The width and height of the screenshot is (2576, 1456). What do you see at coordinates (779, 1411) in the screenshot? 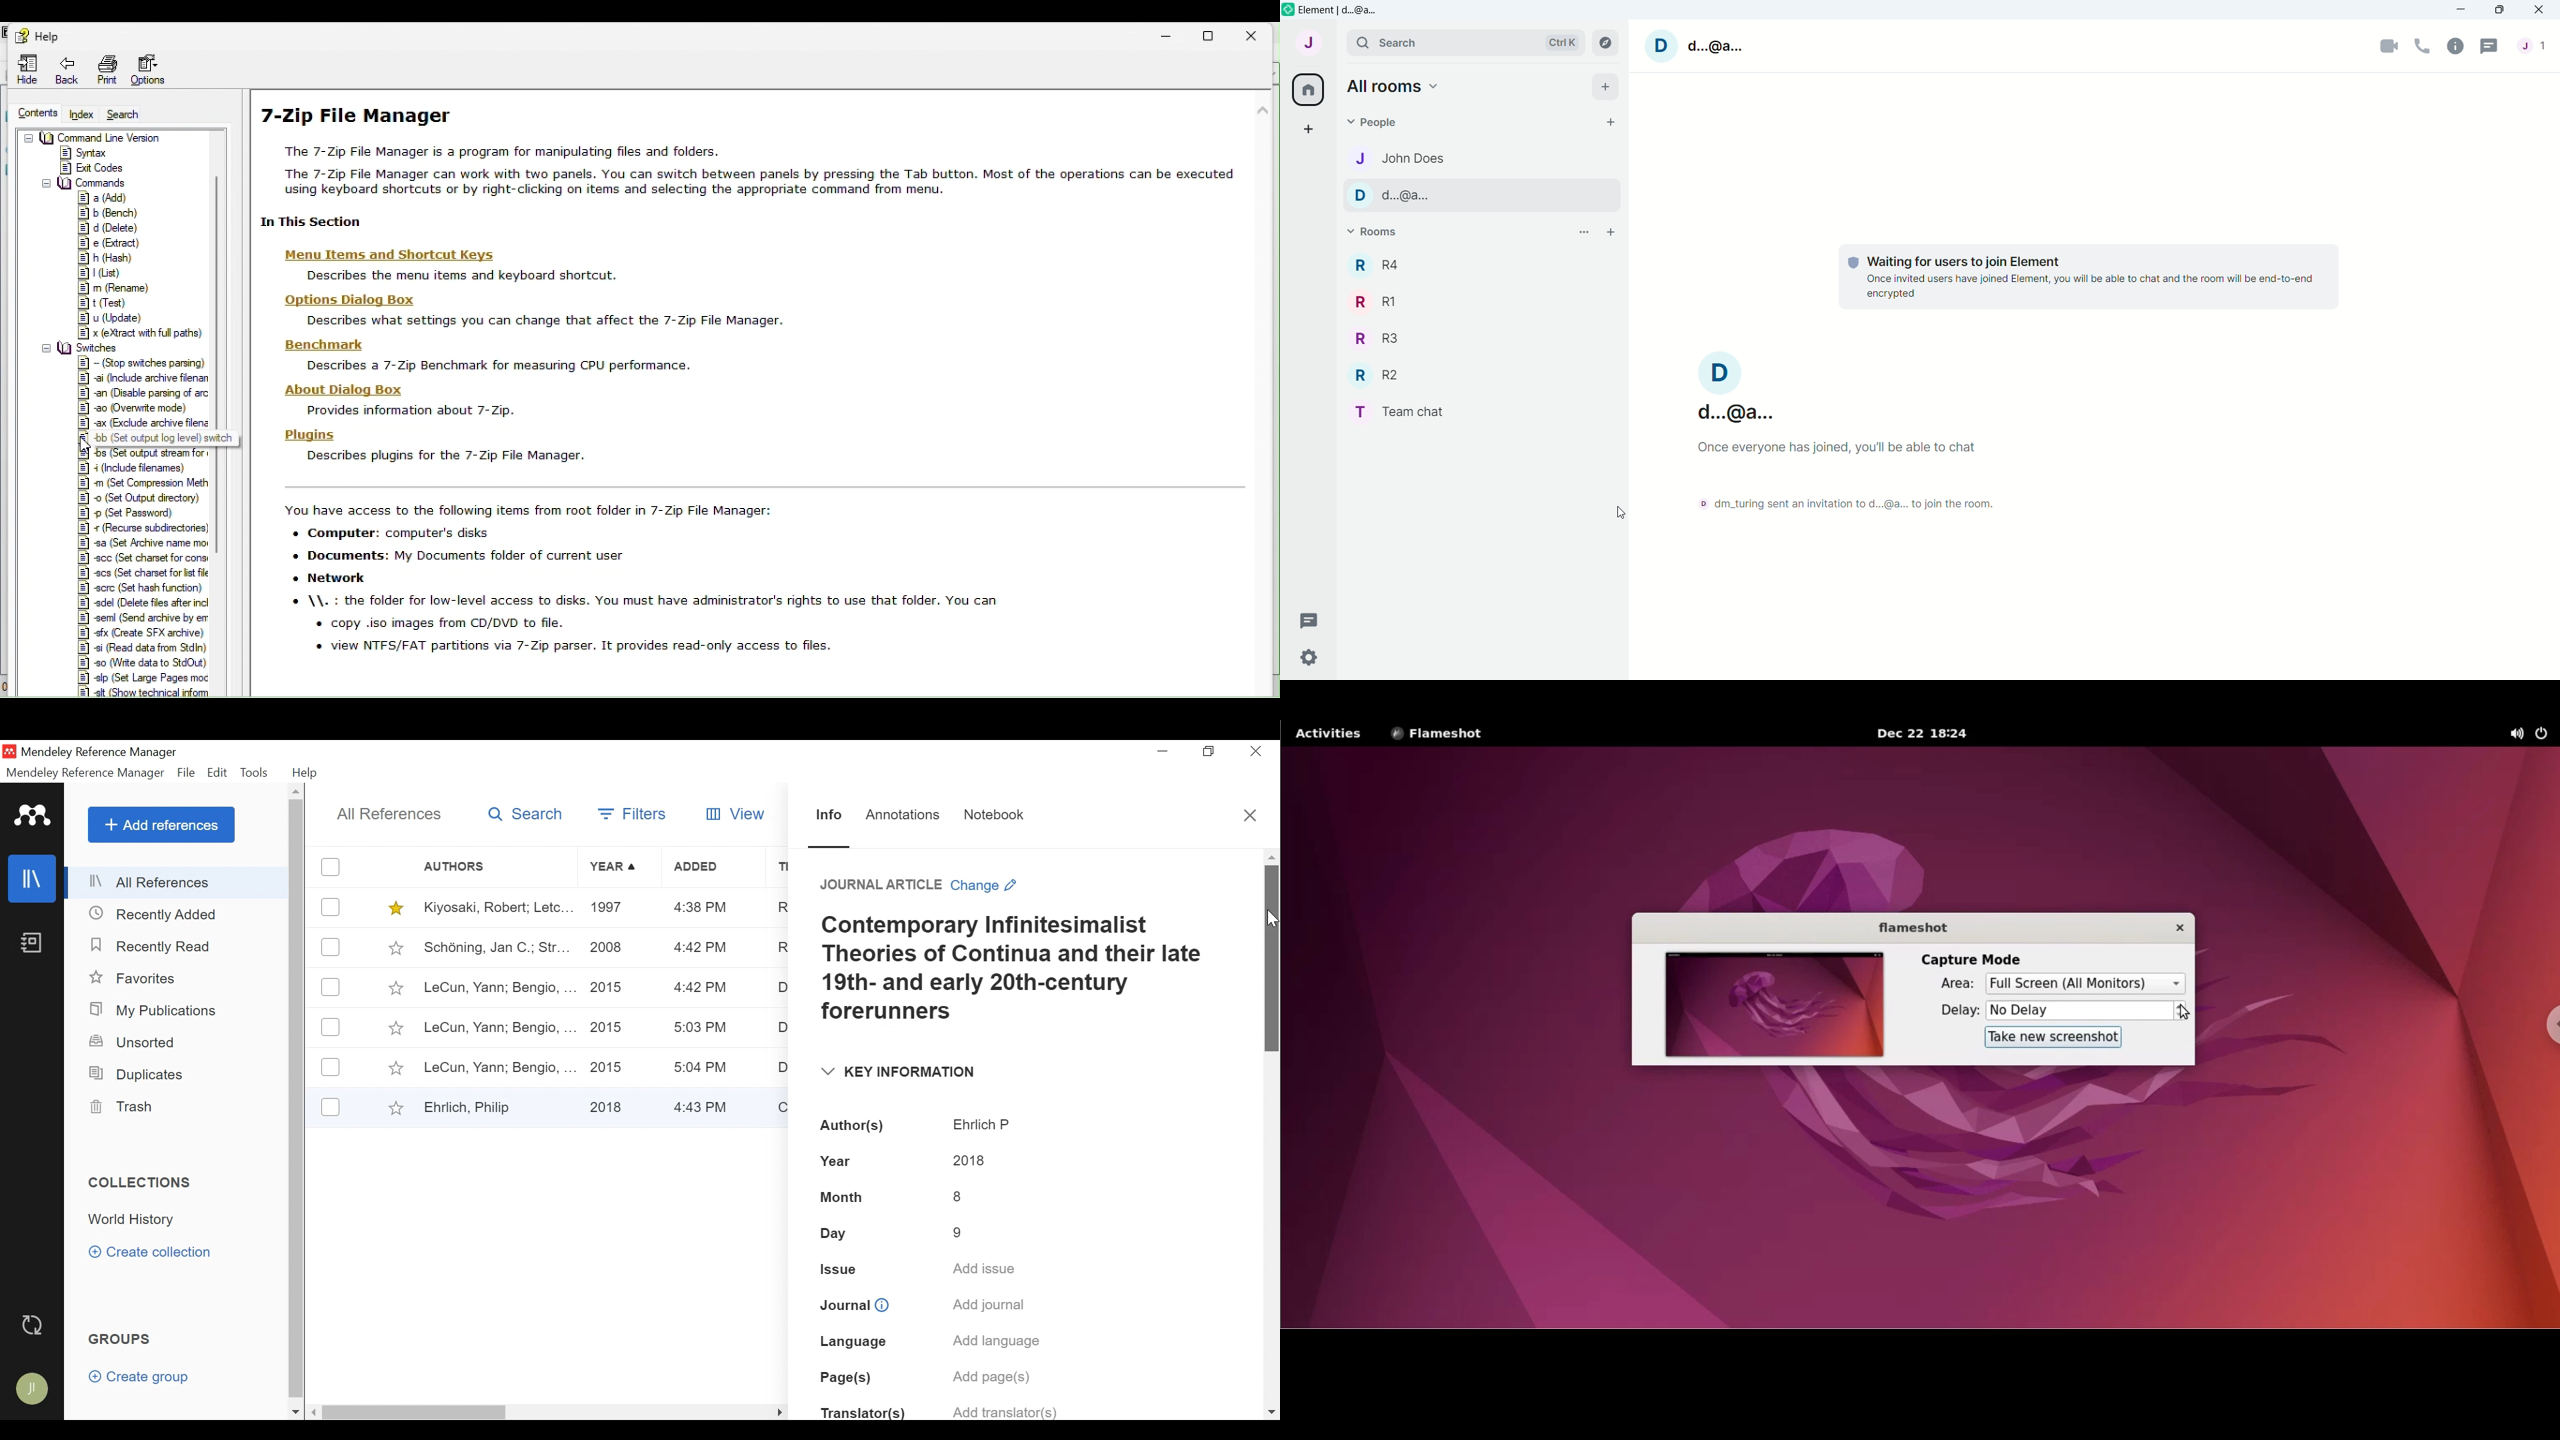
I see `scroll right` at bounding box center [779, 1411].